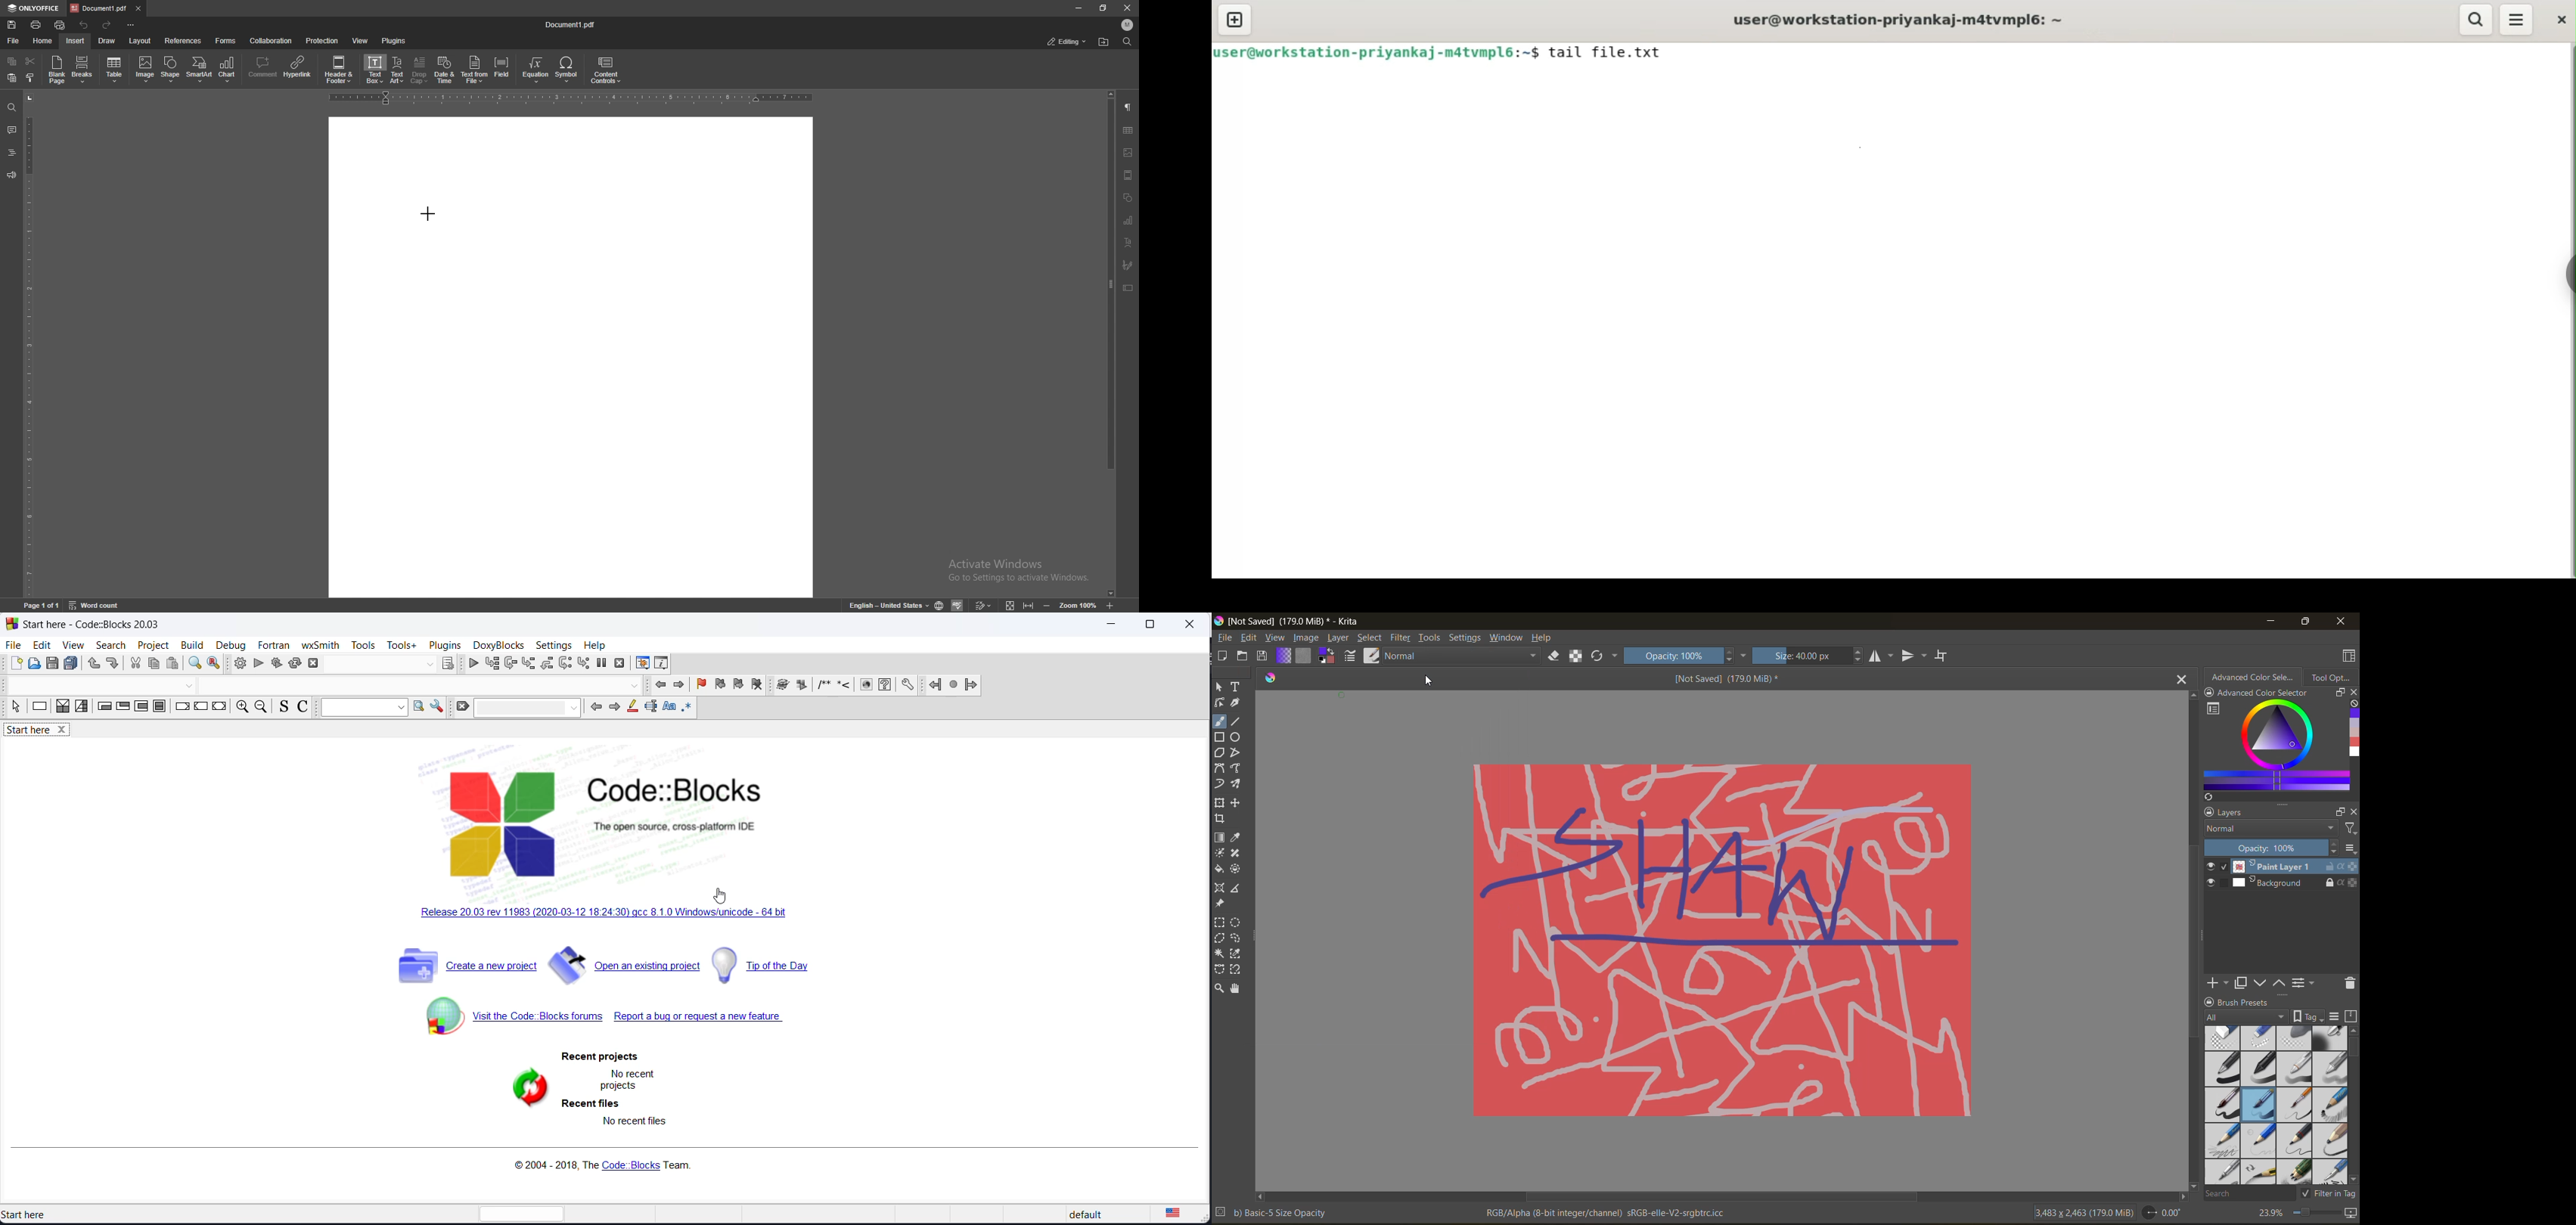 The image size is (2576, 1232). Describe the element at coordinates (983, 605) in the screenshot. I see `track changes` at that location.